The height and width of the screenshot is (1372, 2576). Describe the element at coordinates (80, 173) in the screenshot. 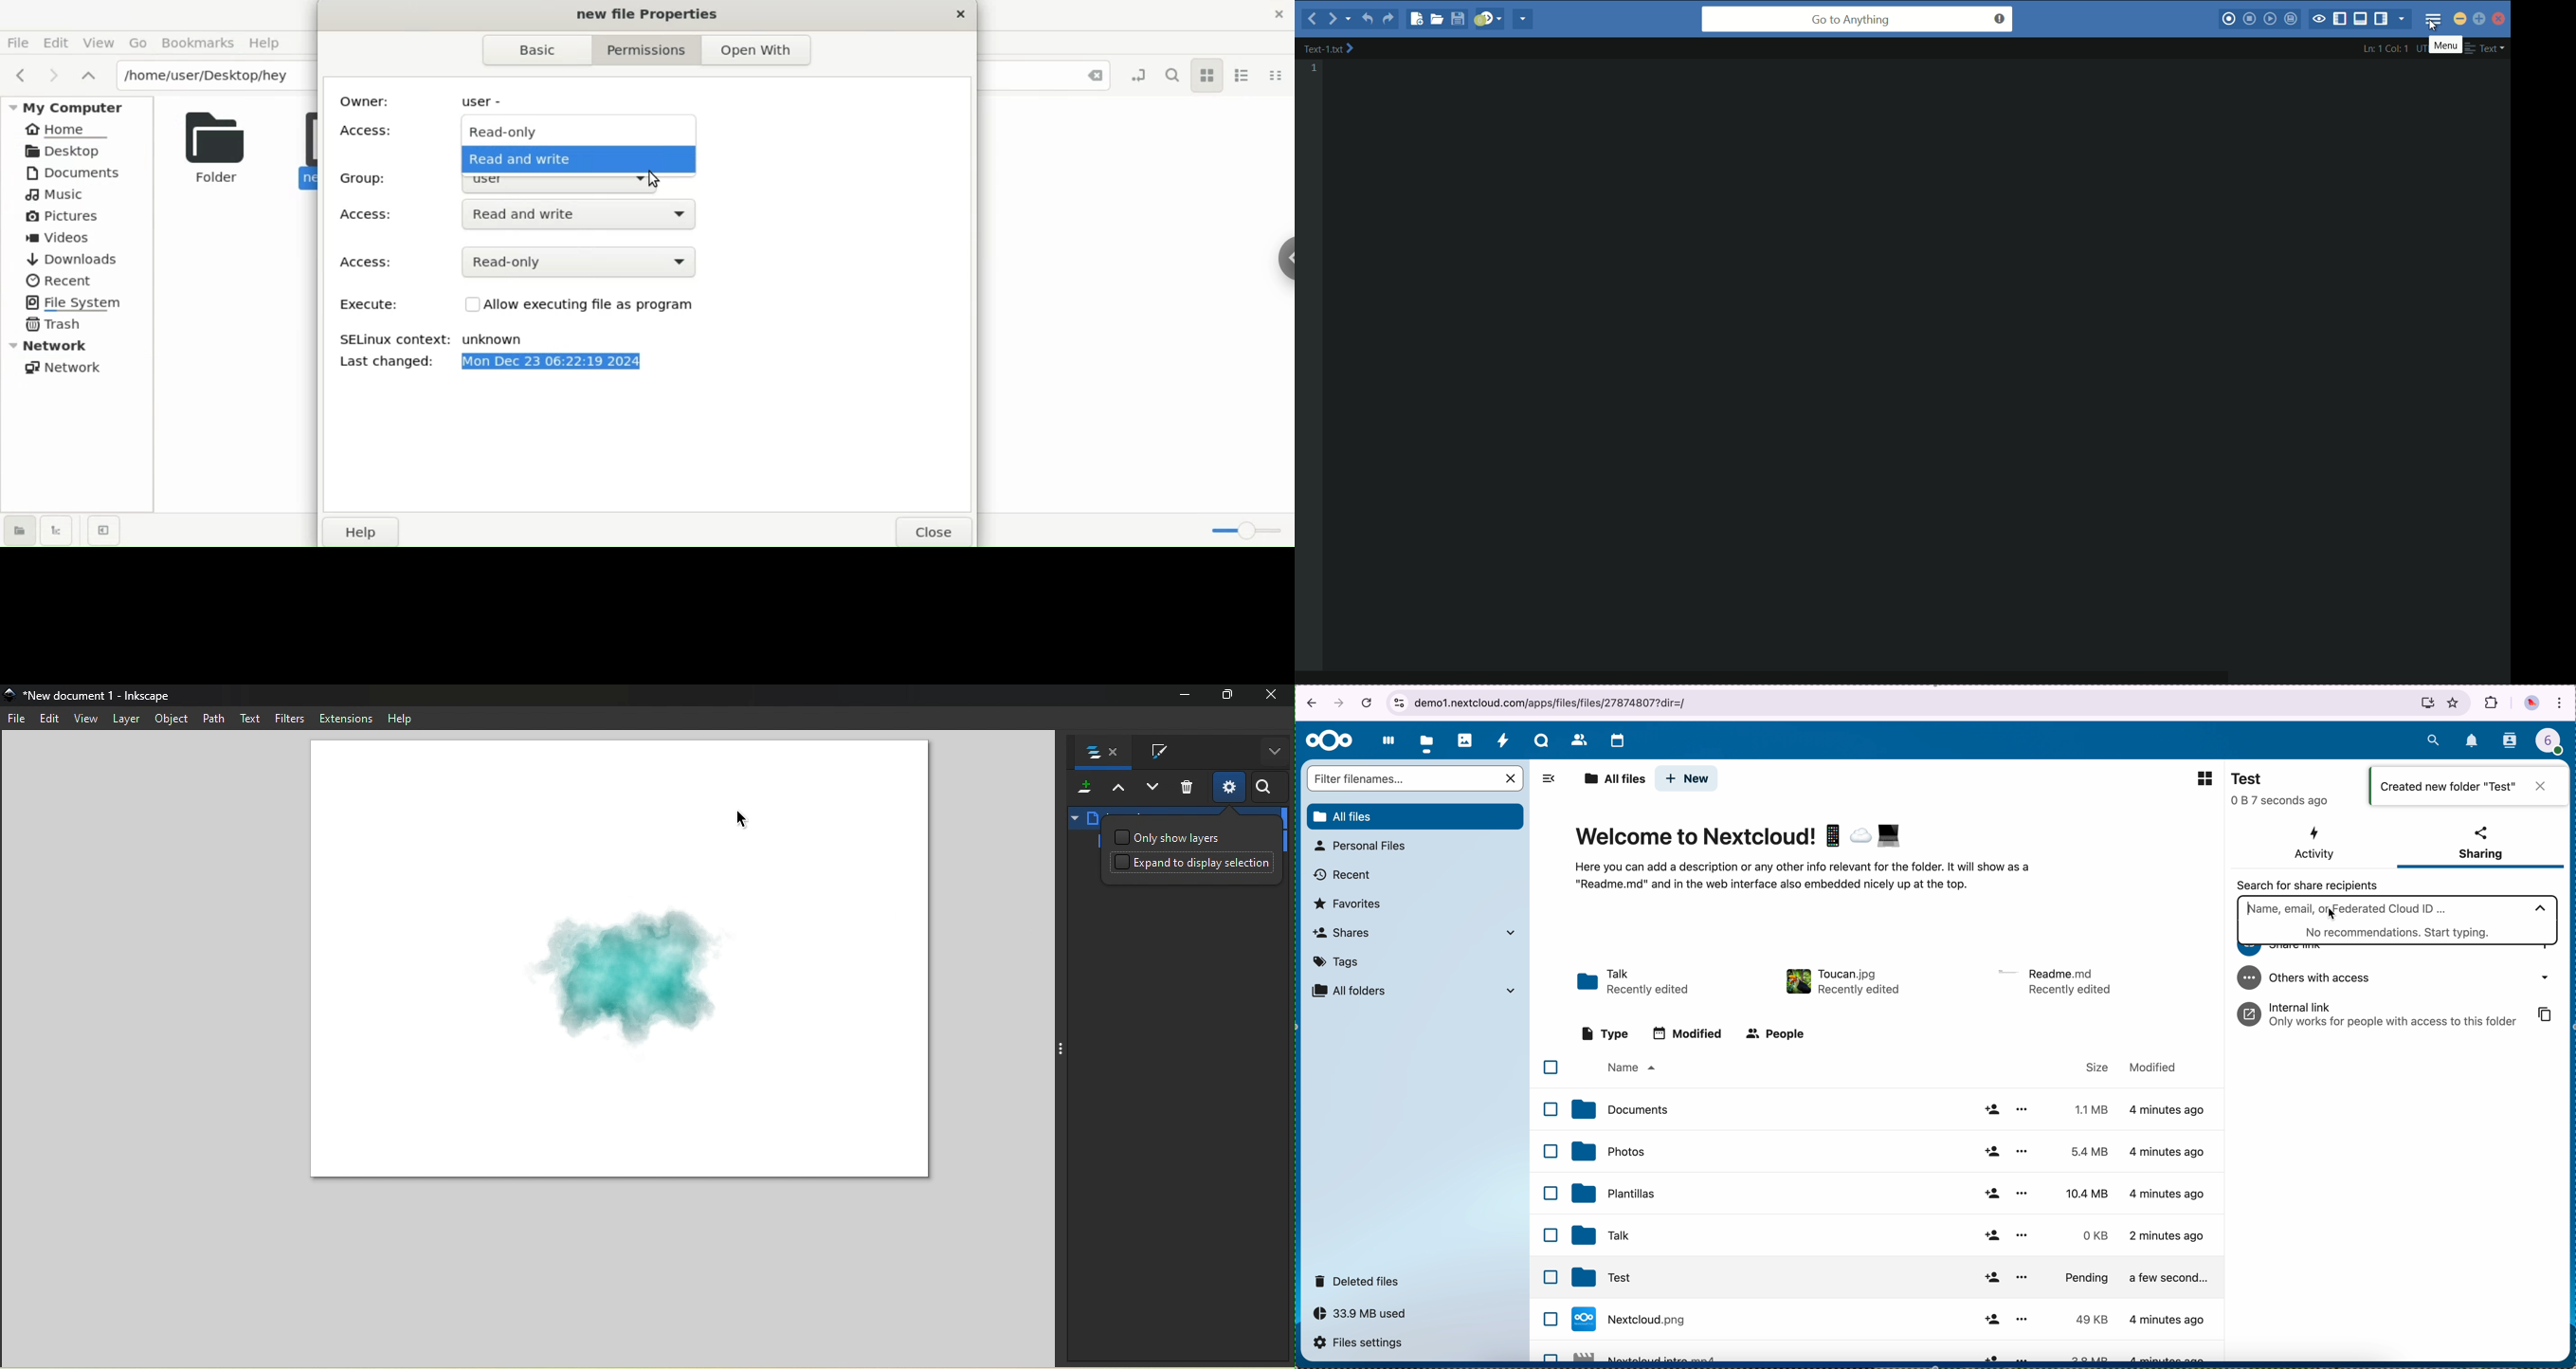

I see `Documents` at that location.